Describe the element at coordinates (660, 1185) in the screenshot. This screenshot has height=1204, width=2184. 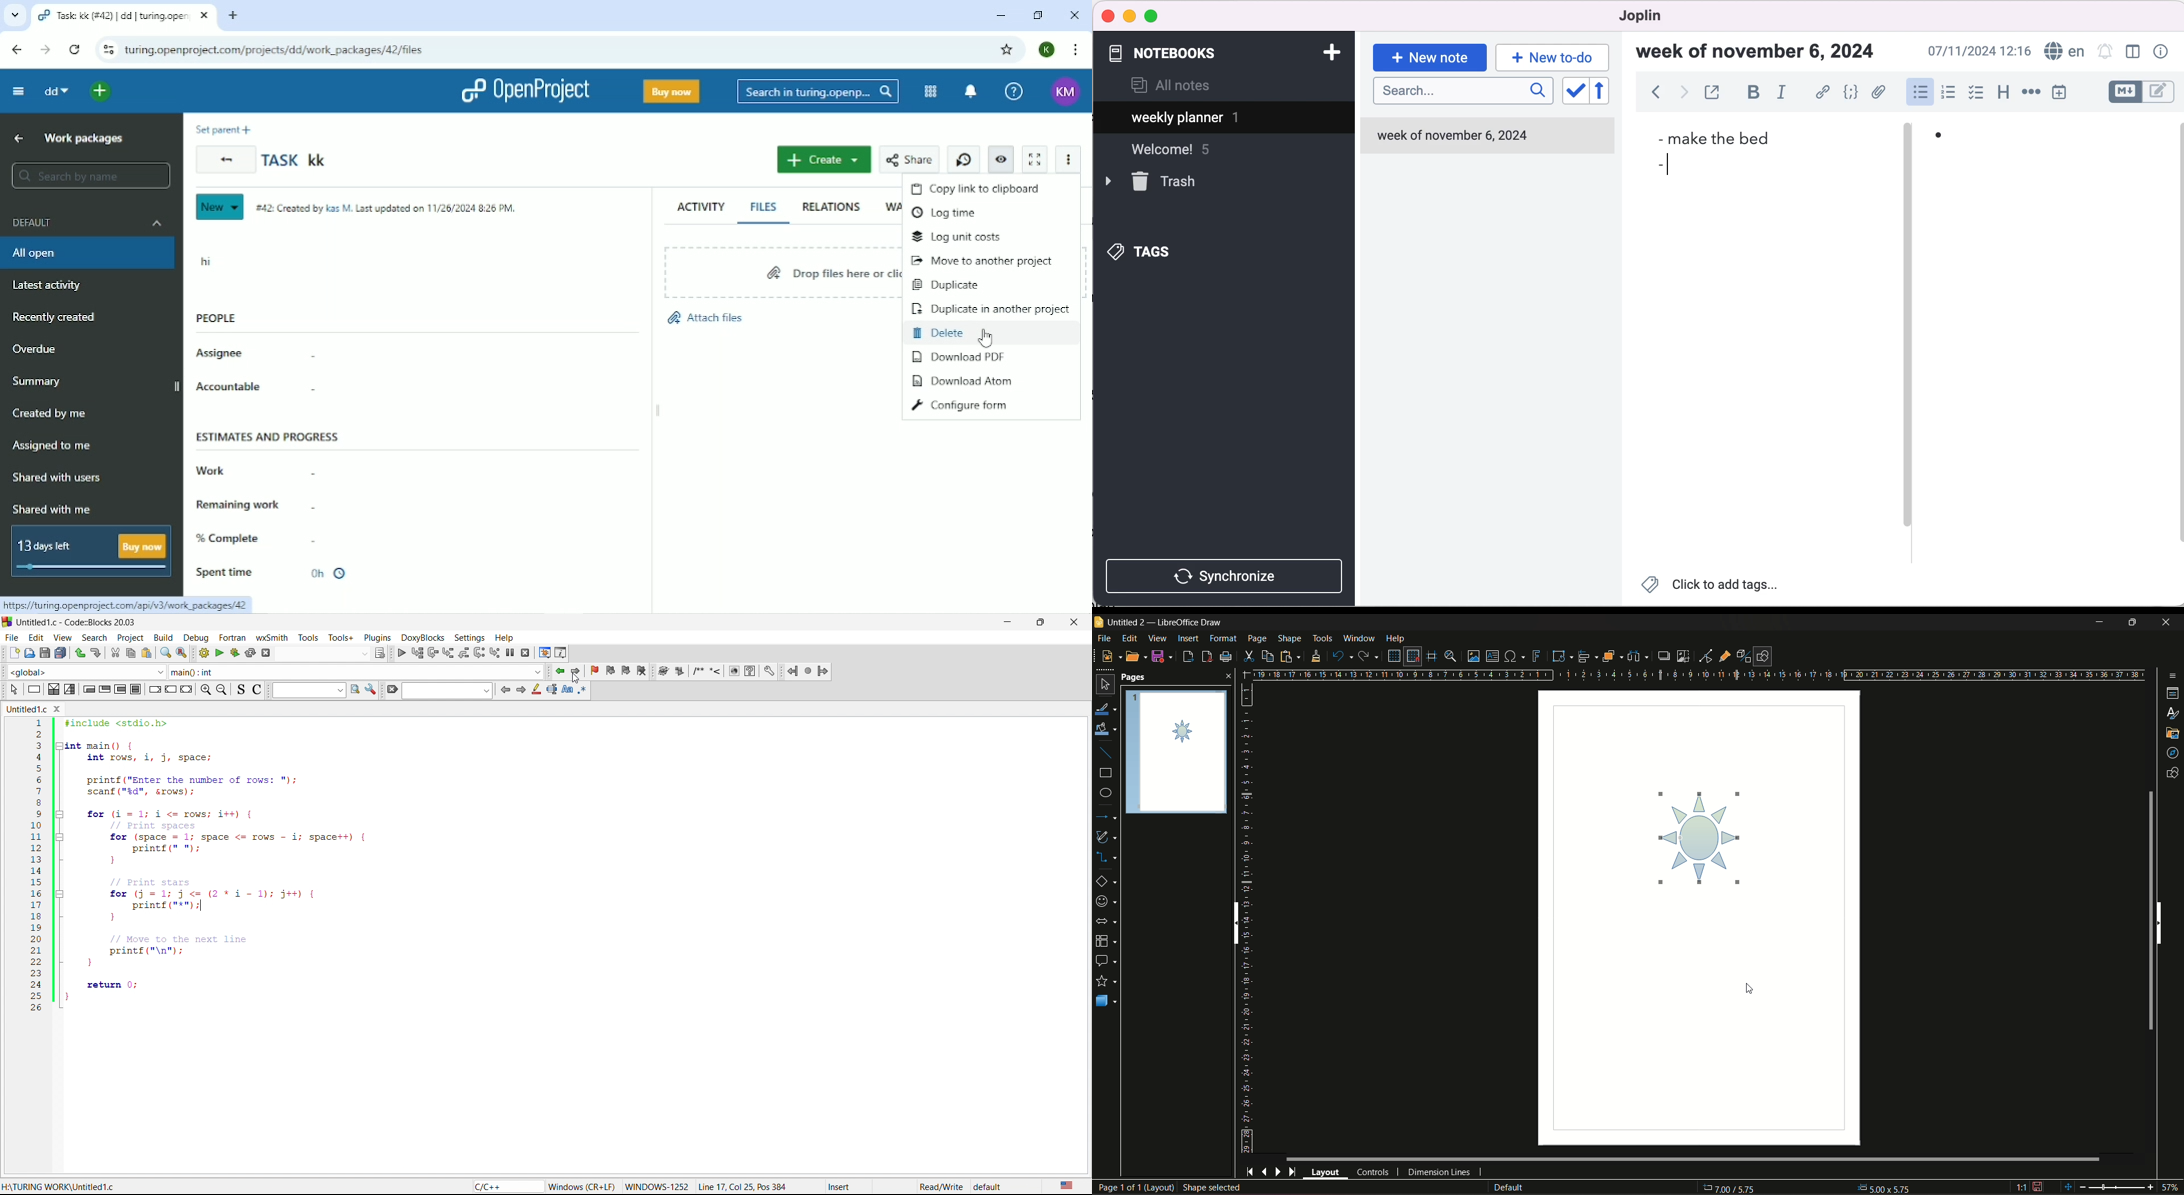
I see `windows` at that location.